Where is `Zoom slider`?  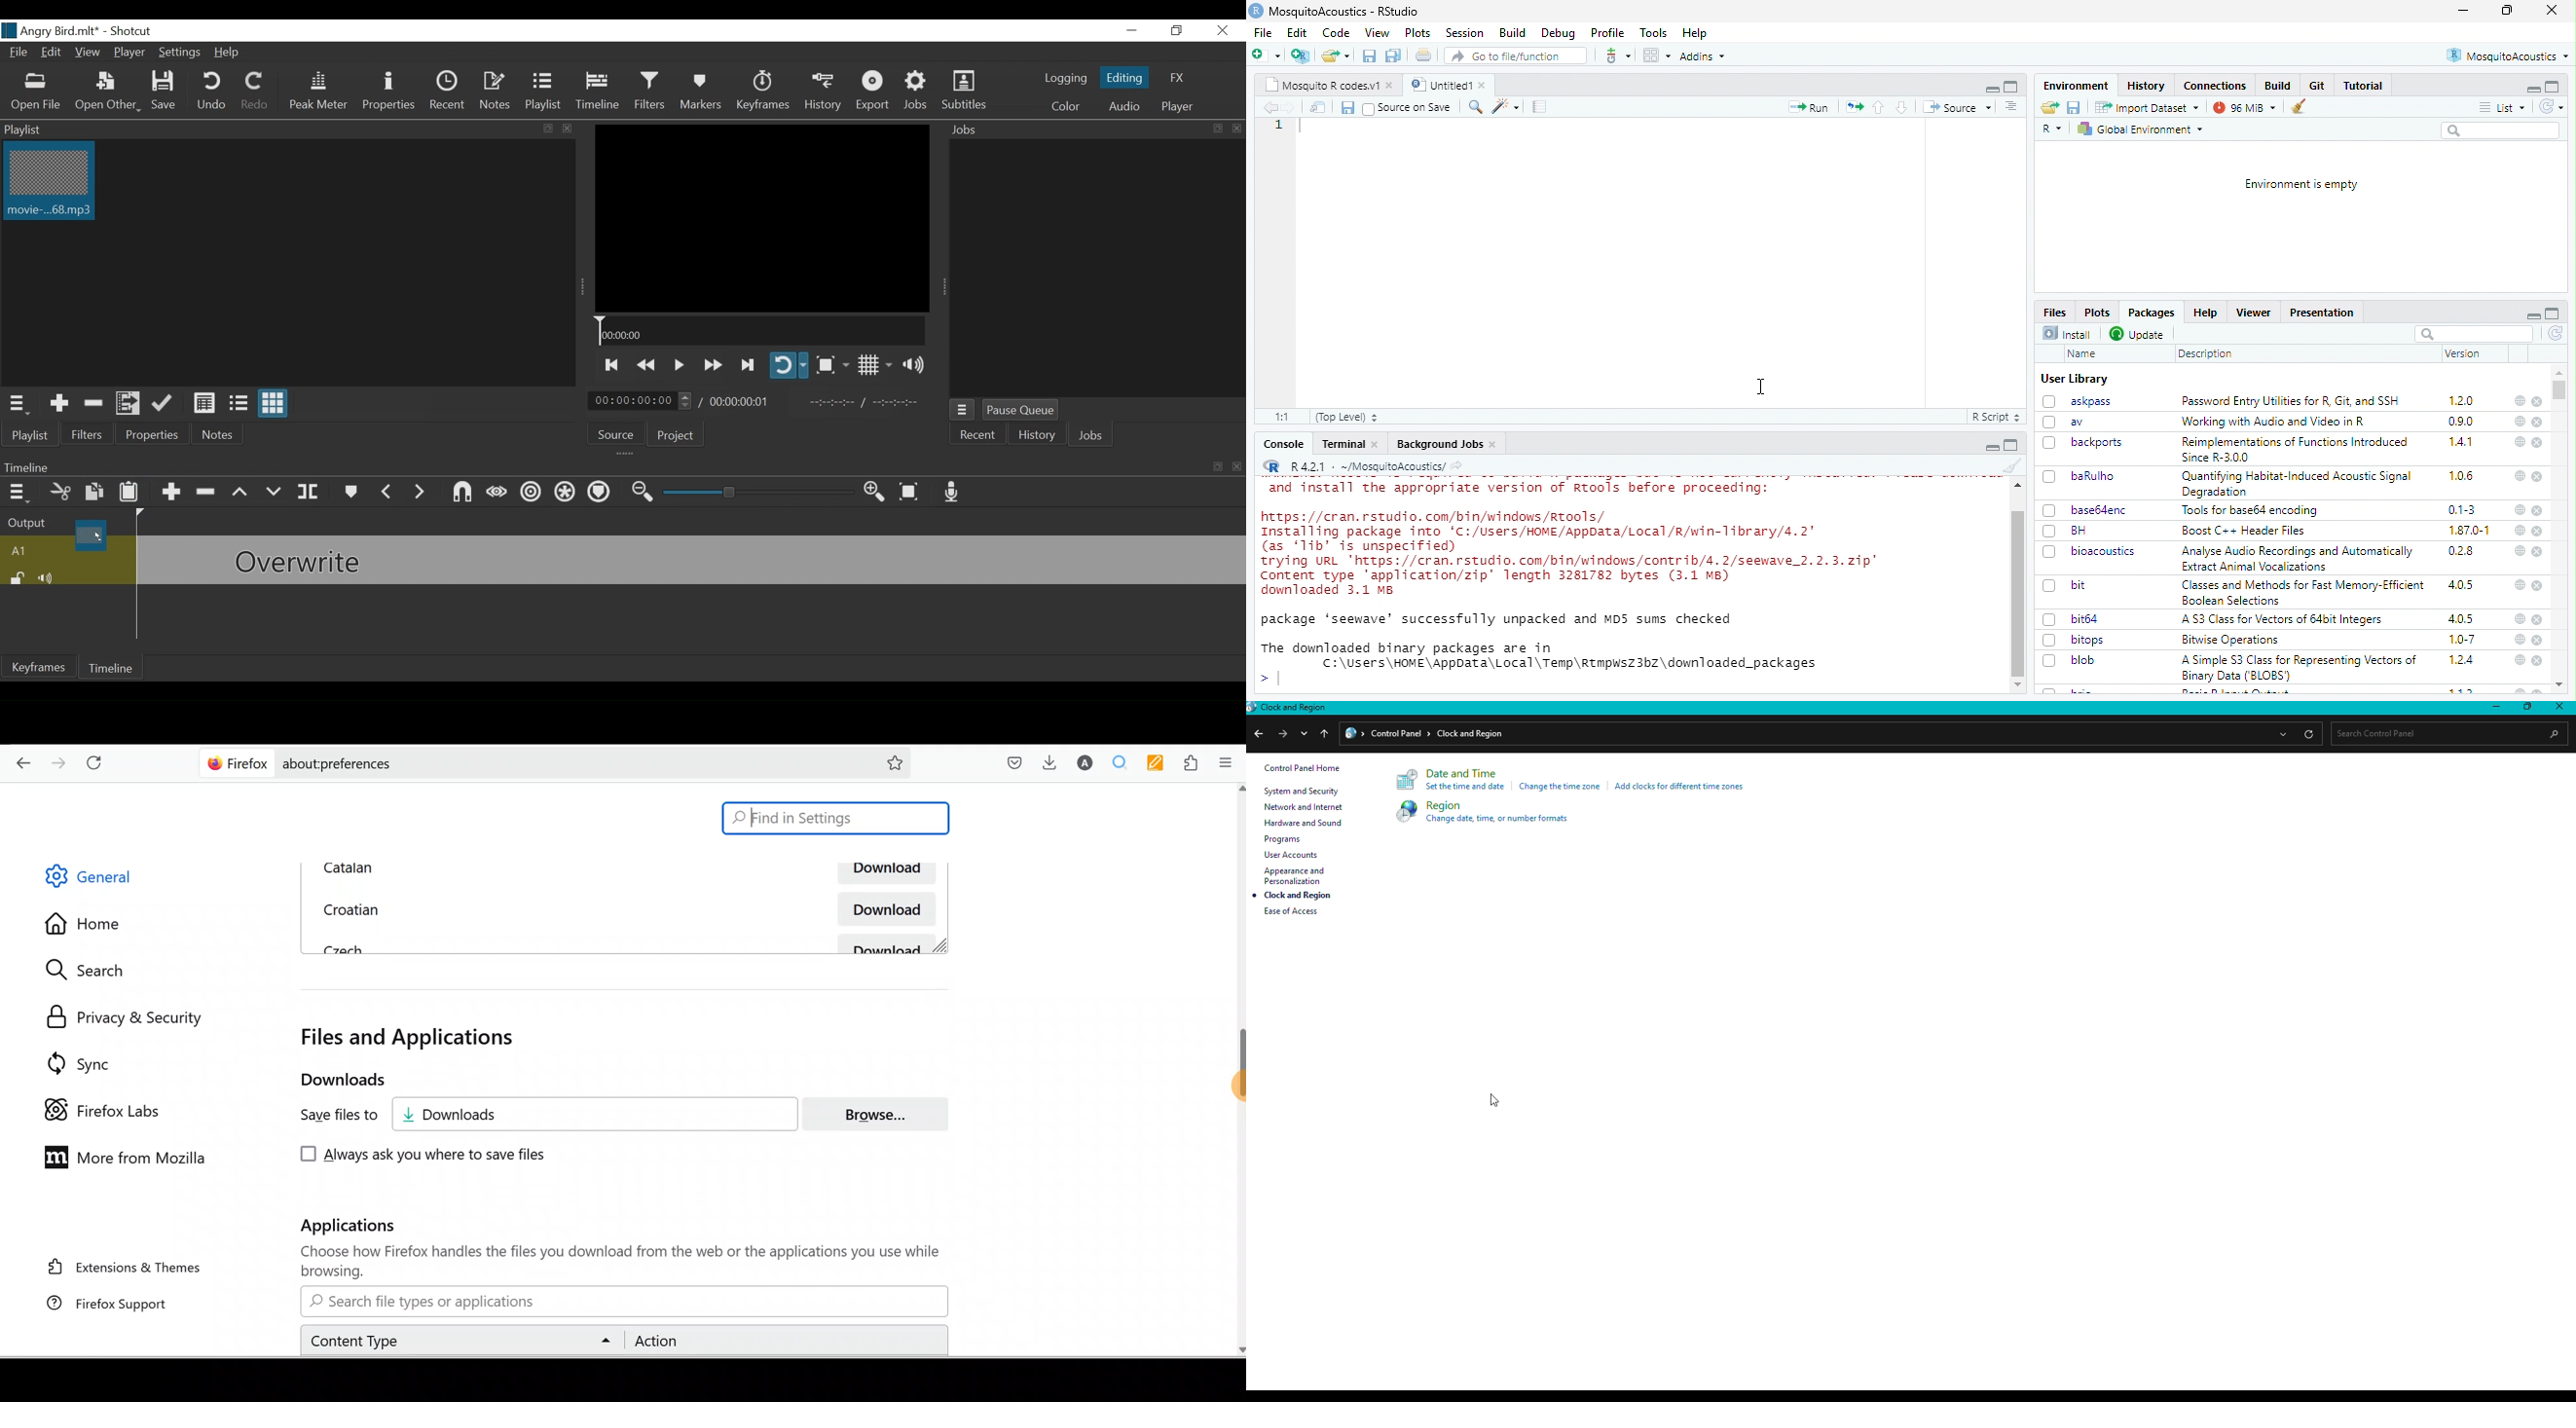 Zoom slider is located at coordinates (754, 493).